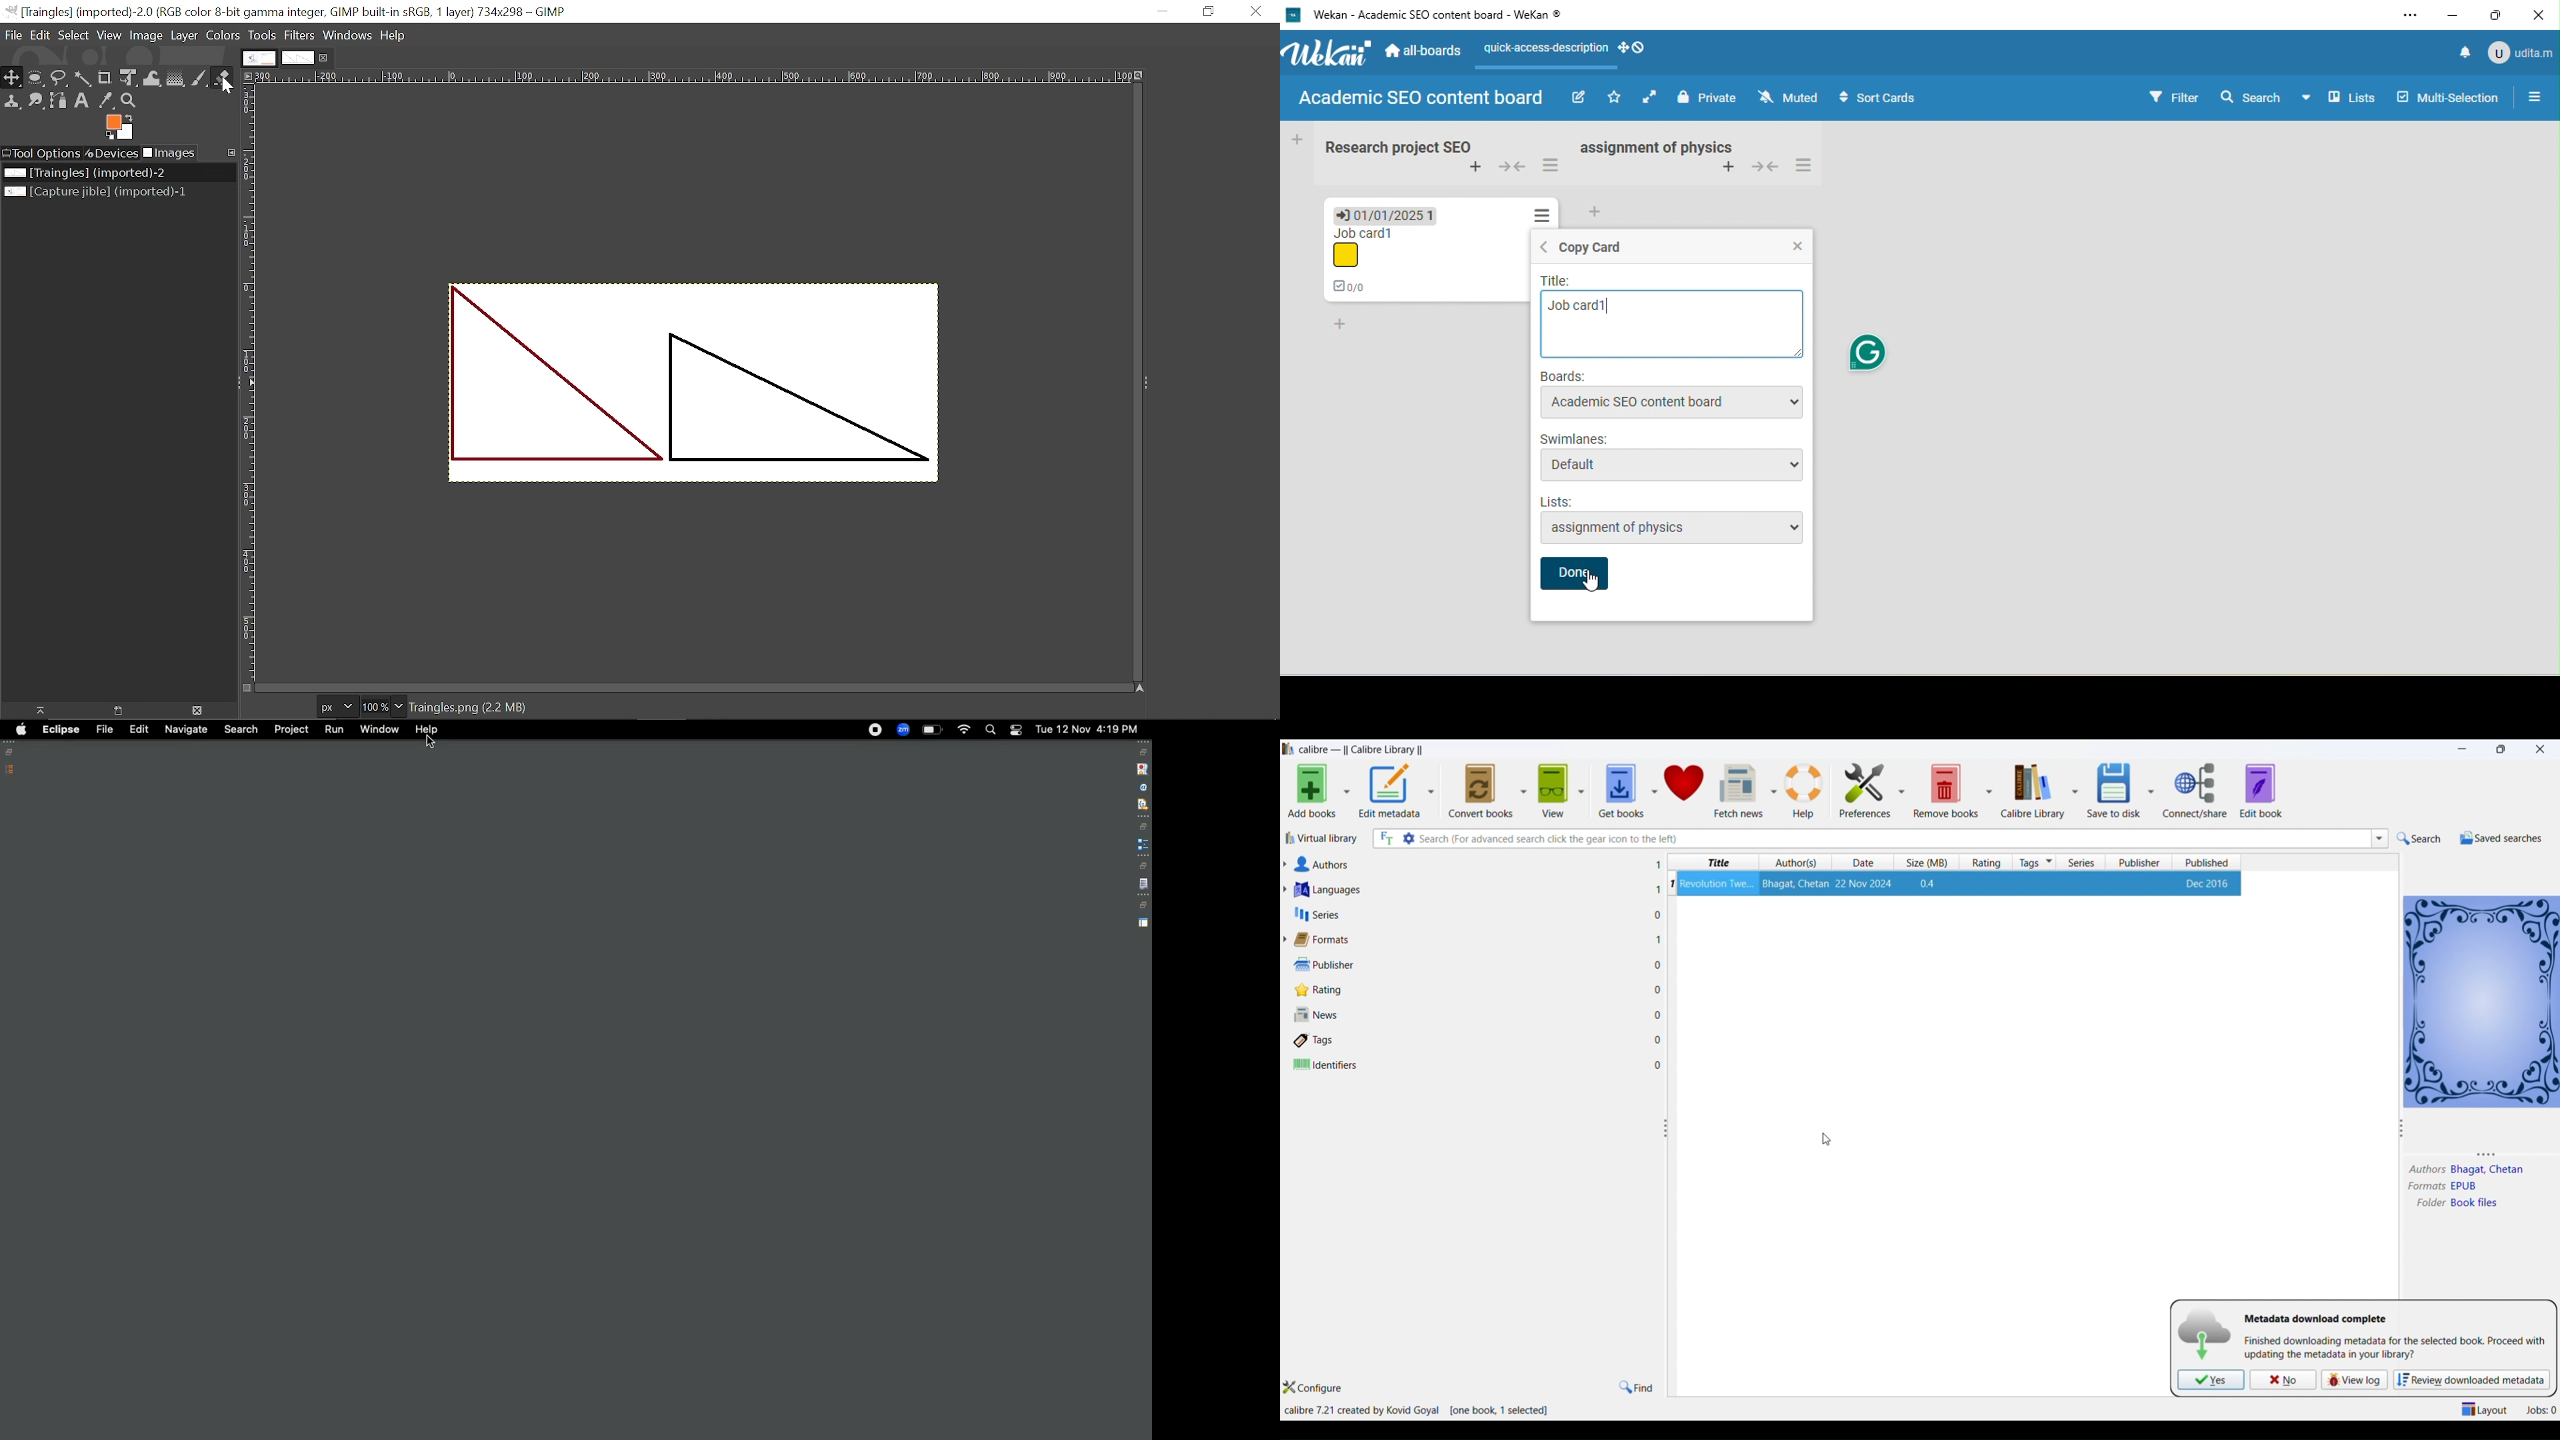  What do you see at coordinates (1326, 865) in the screenshot?
I see `authors and number of authors` at bounding box center [1326, 865].